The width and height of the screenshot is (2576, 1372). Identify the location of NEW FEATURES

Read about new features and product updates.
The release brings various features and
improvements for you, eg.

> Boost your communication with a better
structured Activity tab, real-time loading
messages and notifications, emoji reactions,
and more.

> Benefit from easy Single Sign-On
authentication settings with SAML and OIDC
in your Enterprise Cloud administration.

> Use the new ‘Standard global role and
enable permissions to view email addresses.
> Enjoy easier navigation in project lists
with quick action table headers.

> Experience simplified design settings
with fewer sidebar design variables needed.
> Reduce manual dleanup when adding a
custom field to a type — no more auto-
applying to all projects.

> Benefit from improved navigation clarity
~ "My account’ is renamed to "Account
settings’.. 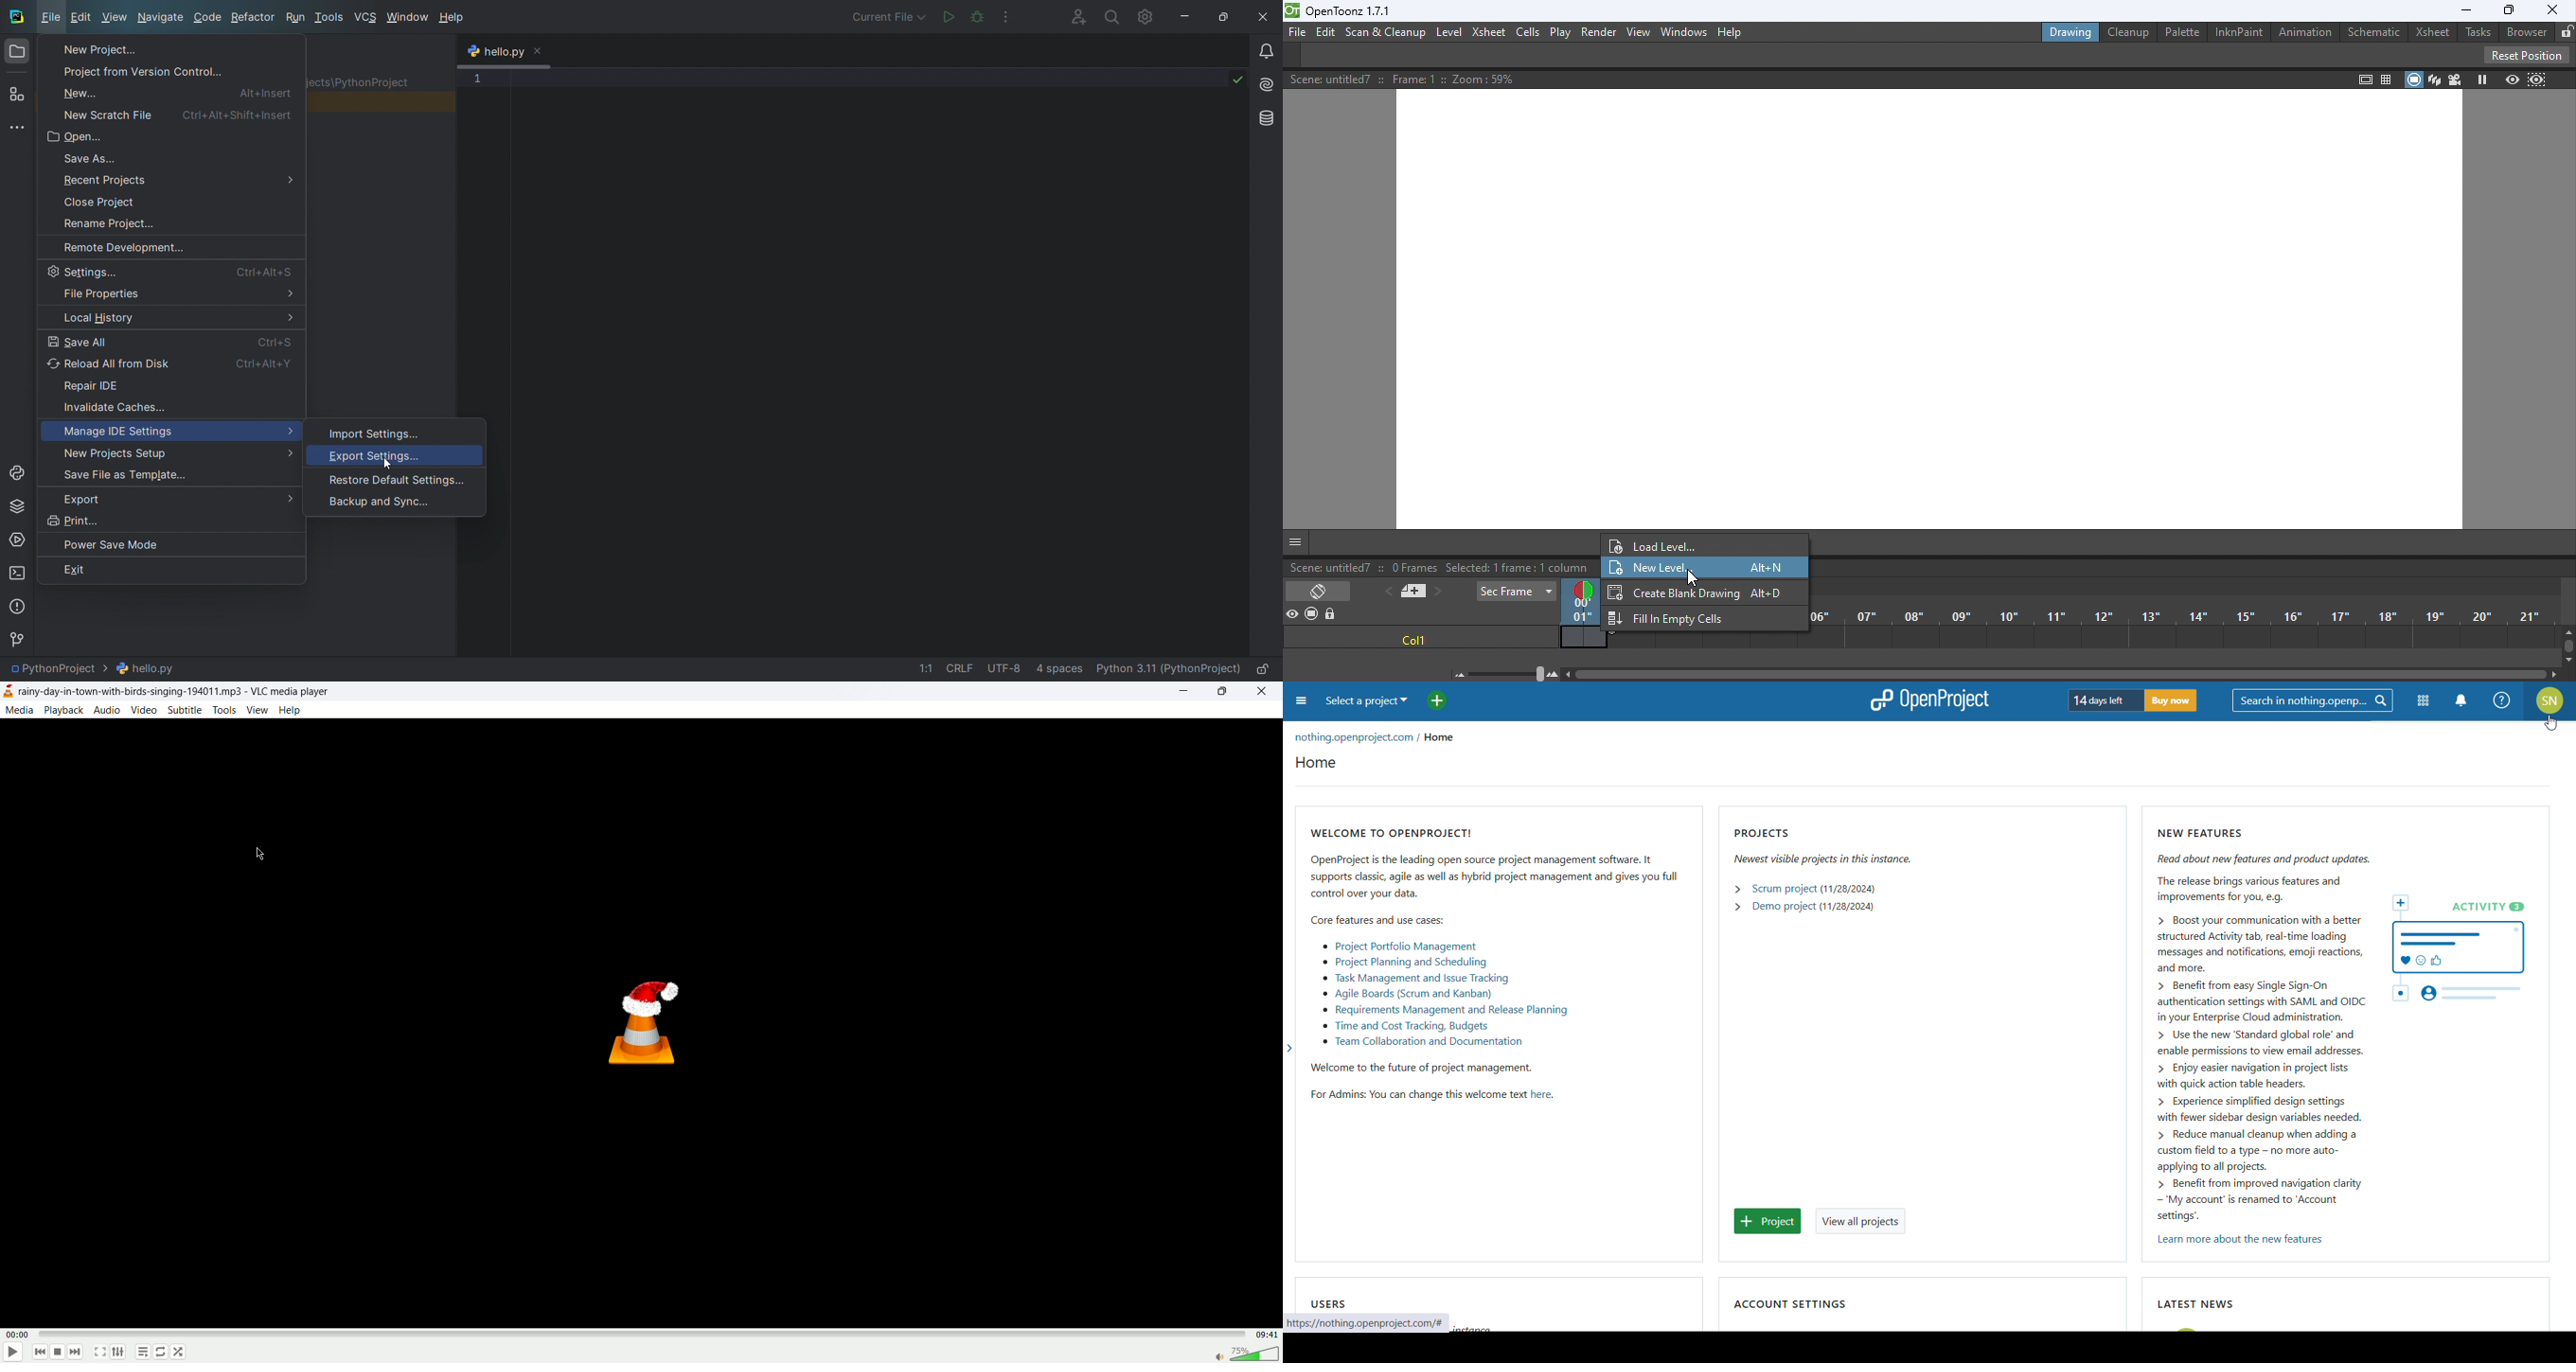
(2249, 1020).